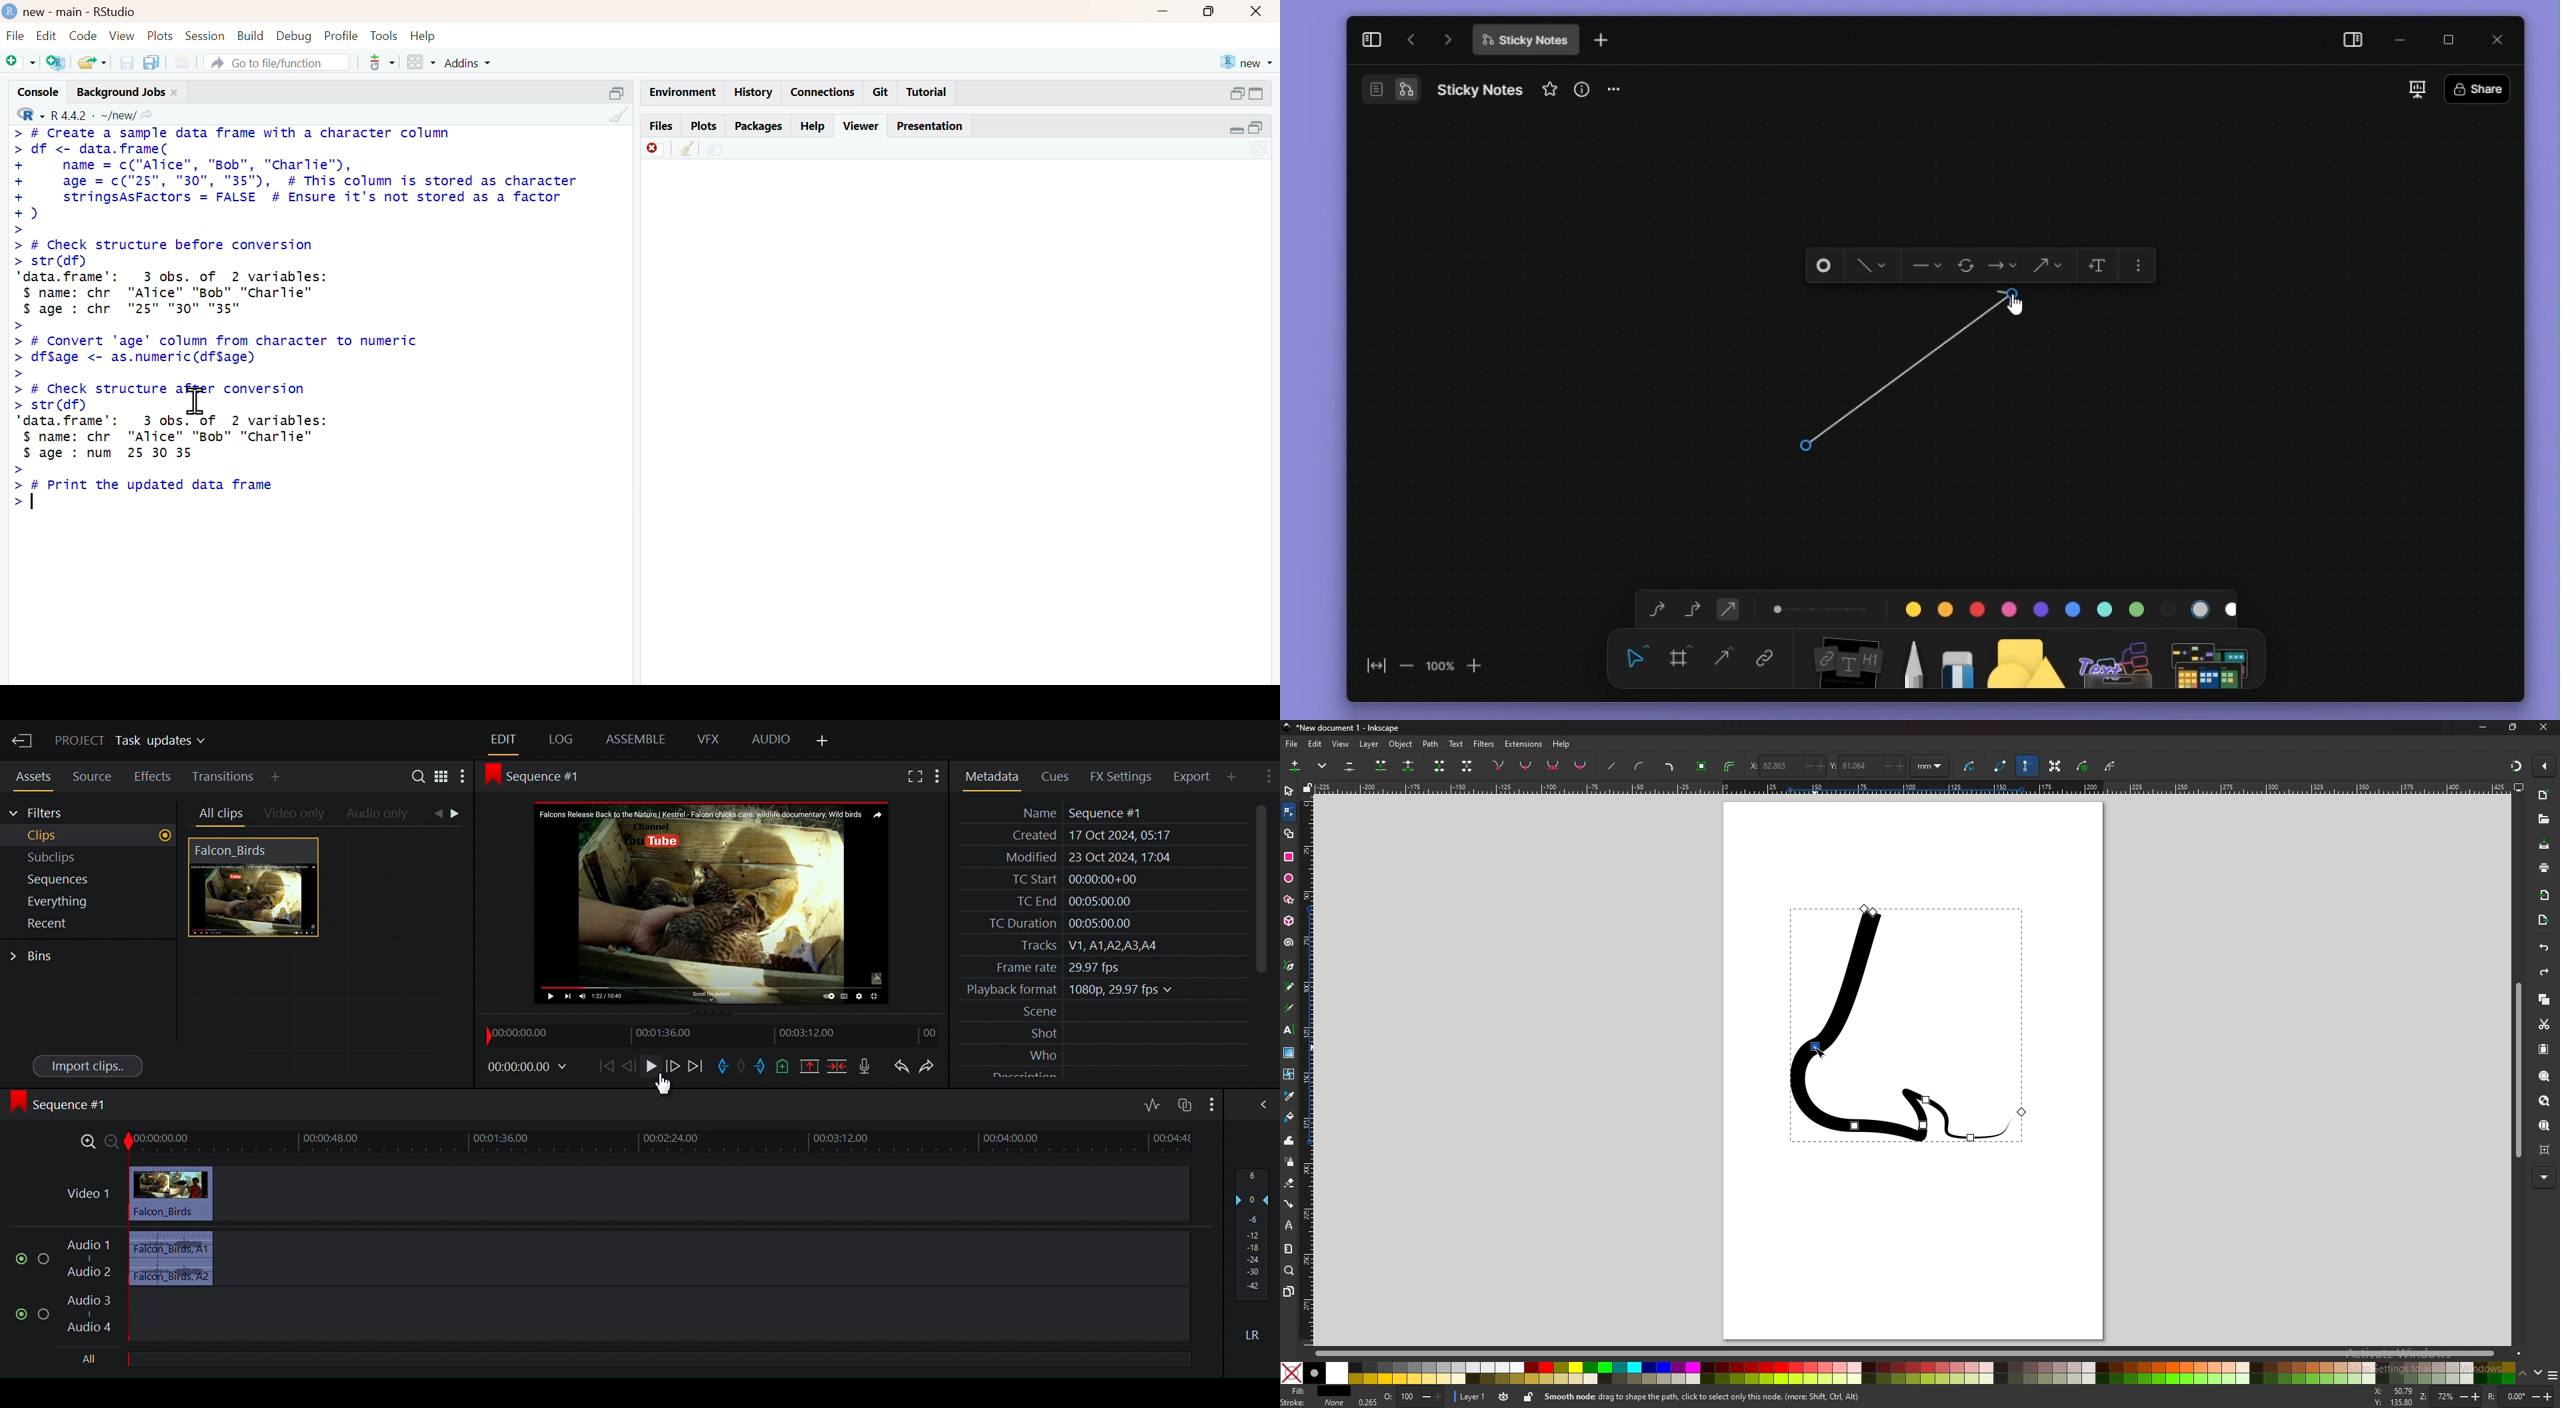 The image size is (2576, 1428). What do you see at coordinates (771, 740) in the screenshot?
I see `Audio` at bounding box center [771, 740].